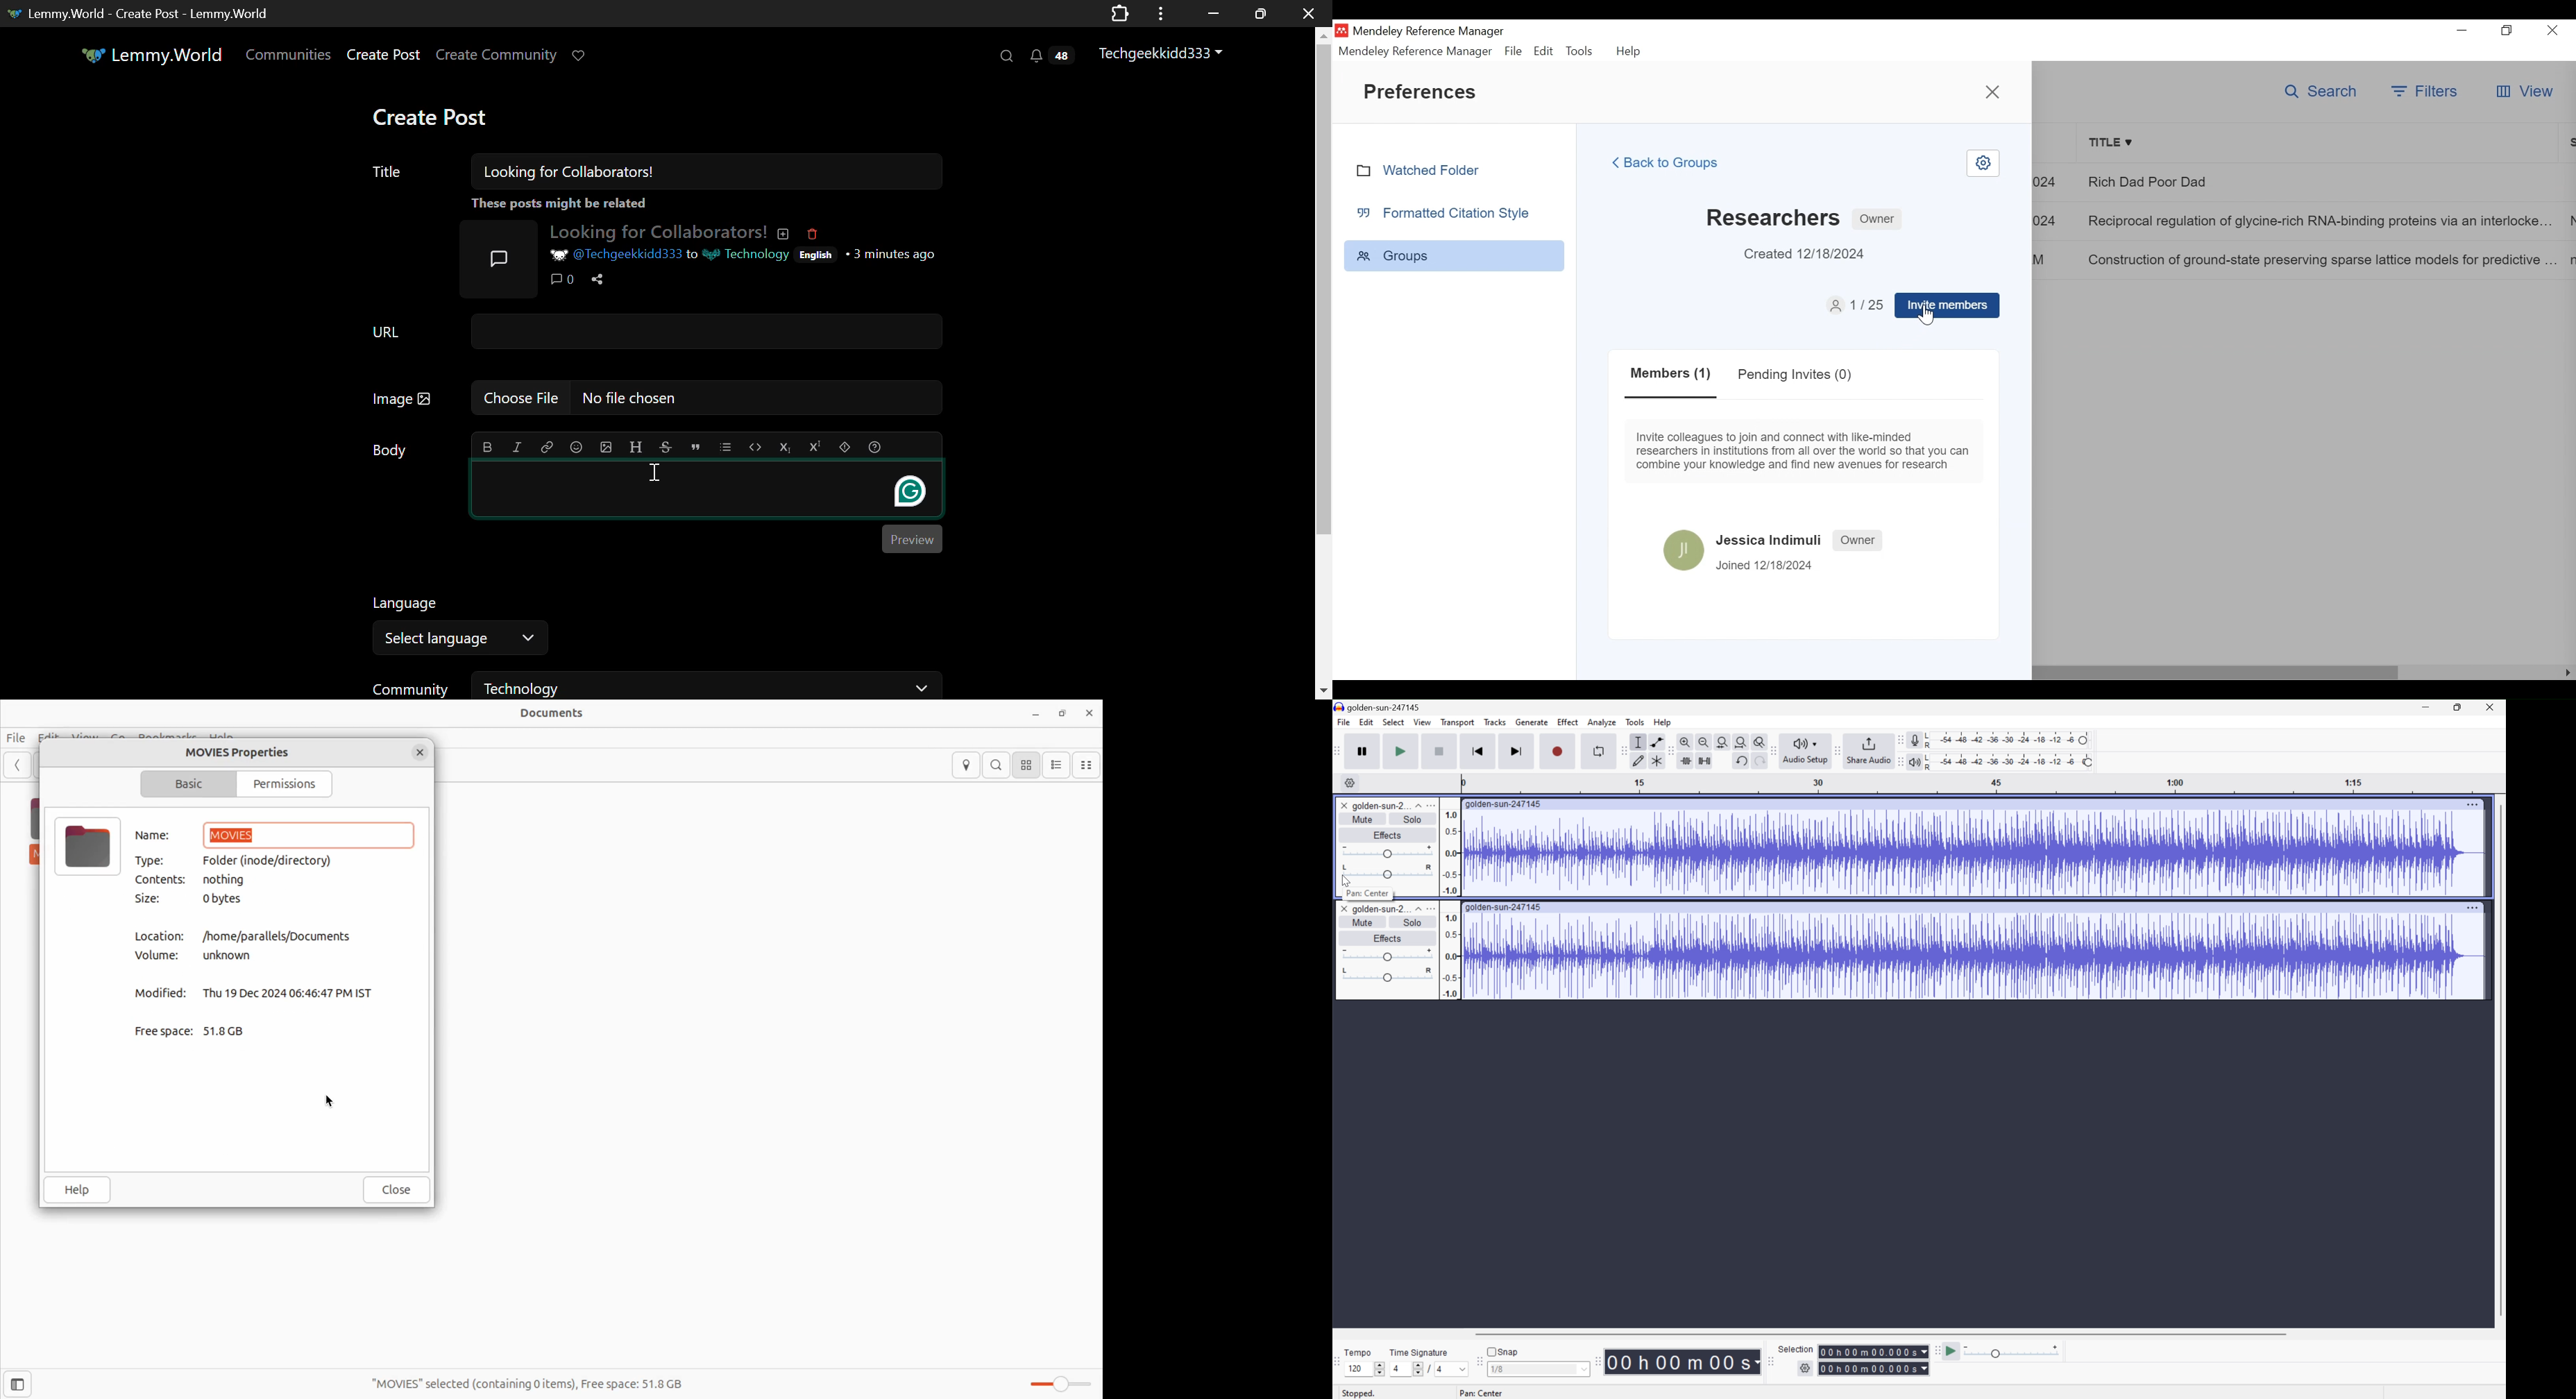 This screenshot has height=1400, width=2576. I want to click on Techgeekkidd333, so click(1162, 53).